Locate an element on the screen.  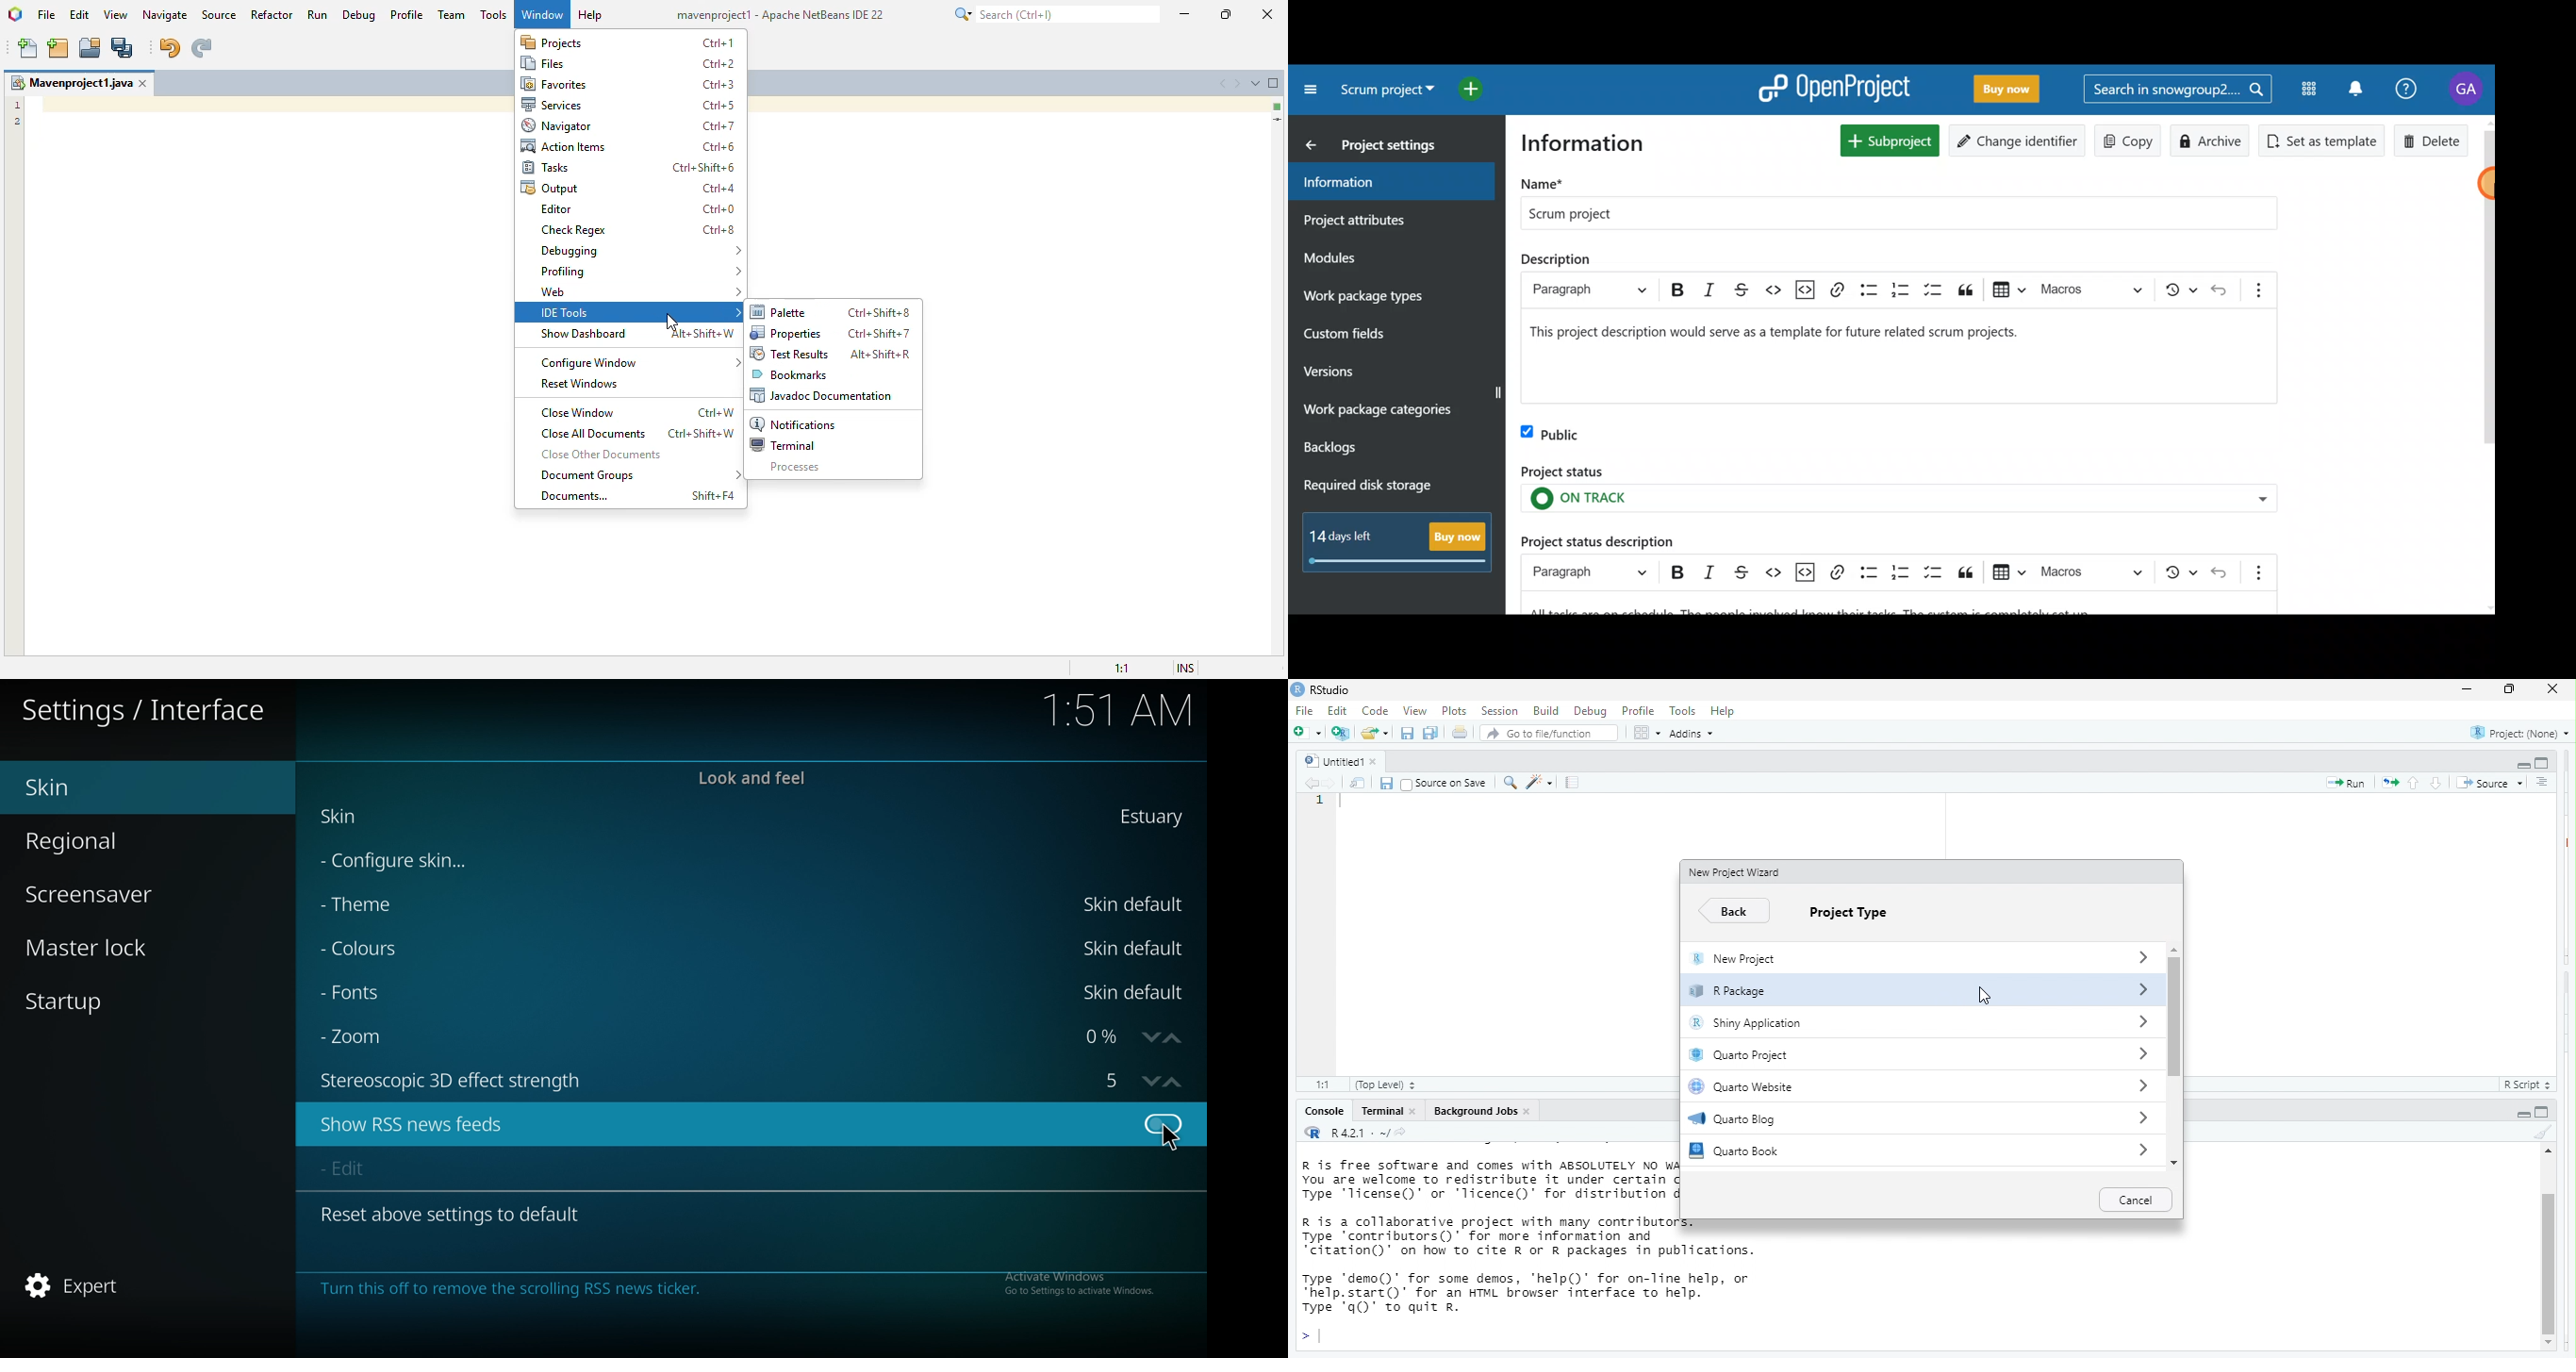
Show more items is located at coordinates (2255, 572).